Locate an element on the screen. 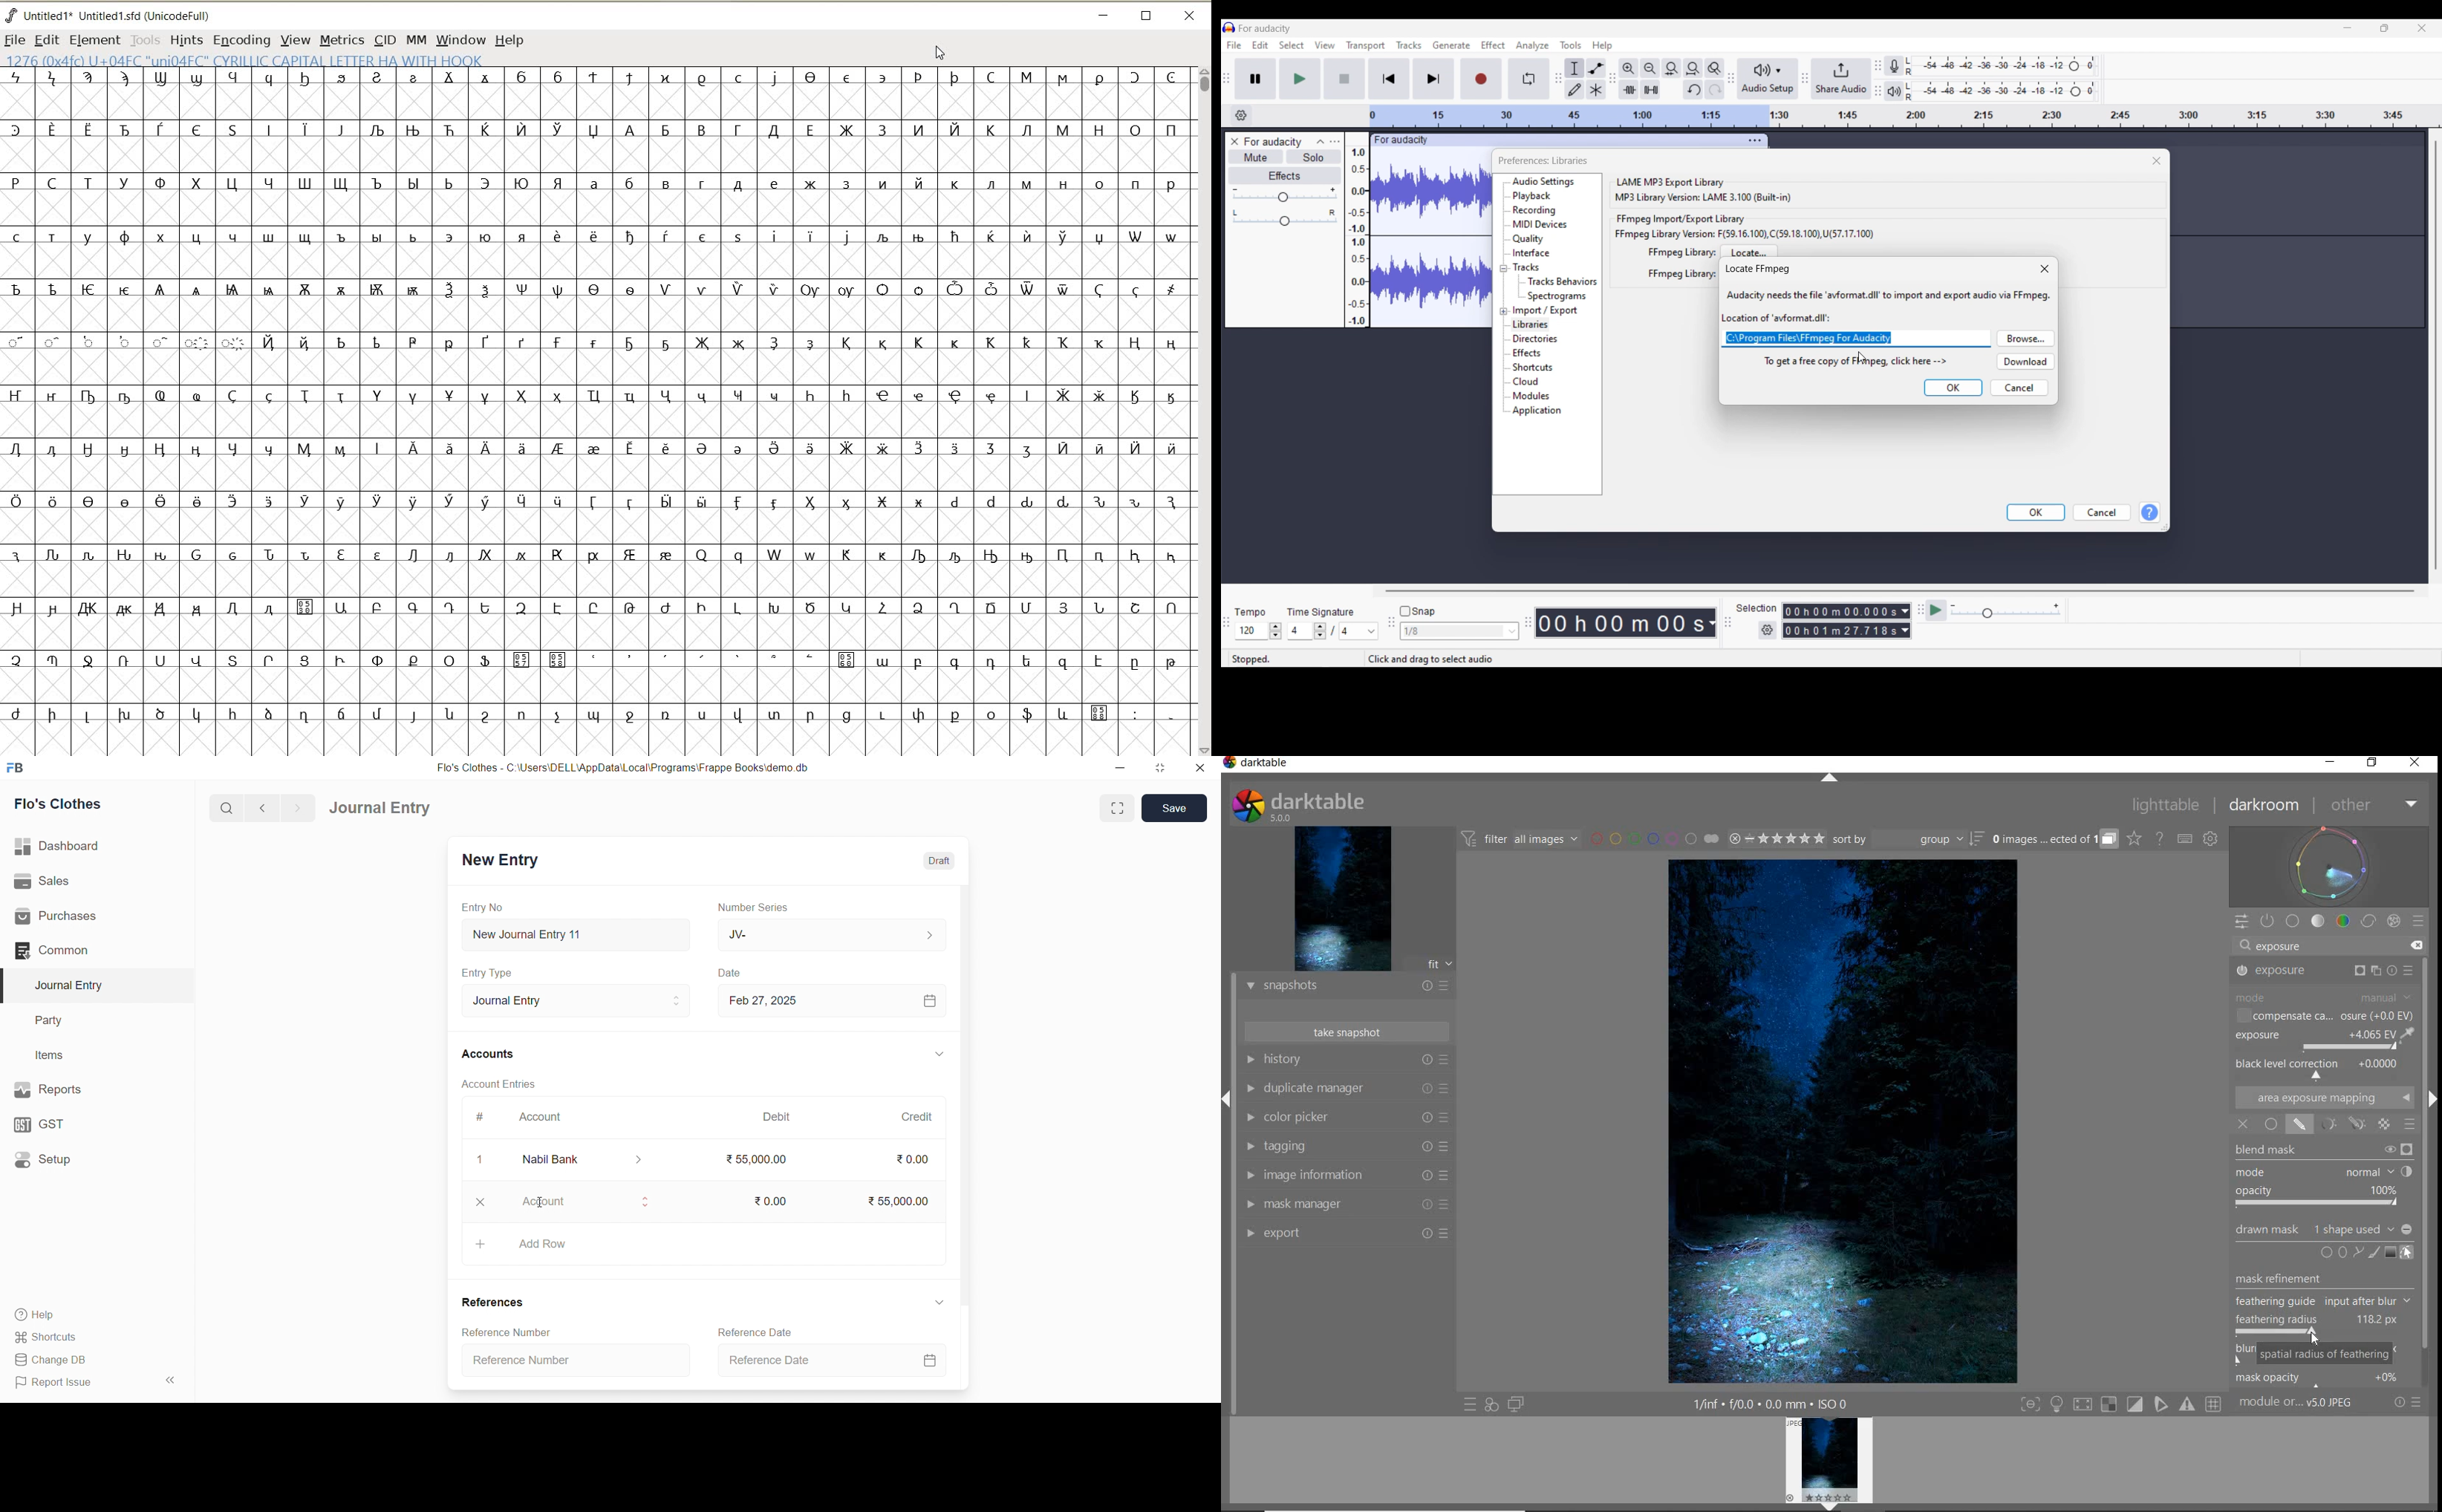 Image resolution: width=2464 pixels, height=1512 pixels. Snap is located at coordinates (1418, 611).